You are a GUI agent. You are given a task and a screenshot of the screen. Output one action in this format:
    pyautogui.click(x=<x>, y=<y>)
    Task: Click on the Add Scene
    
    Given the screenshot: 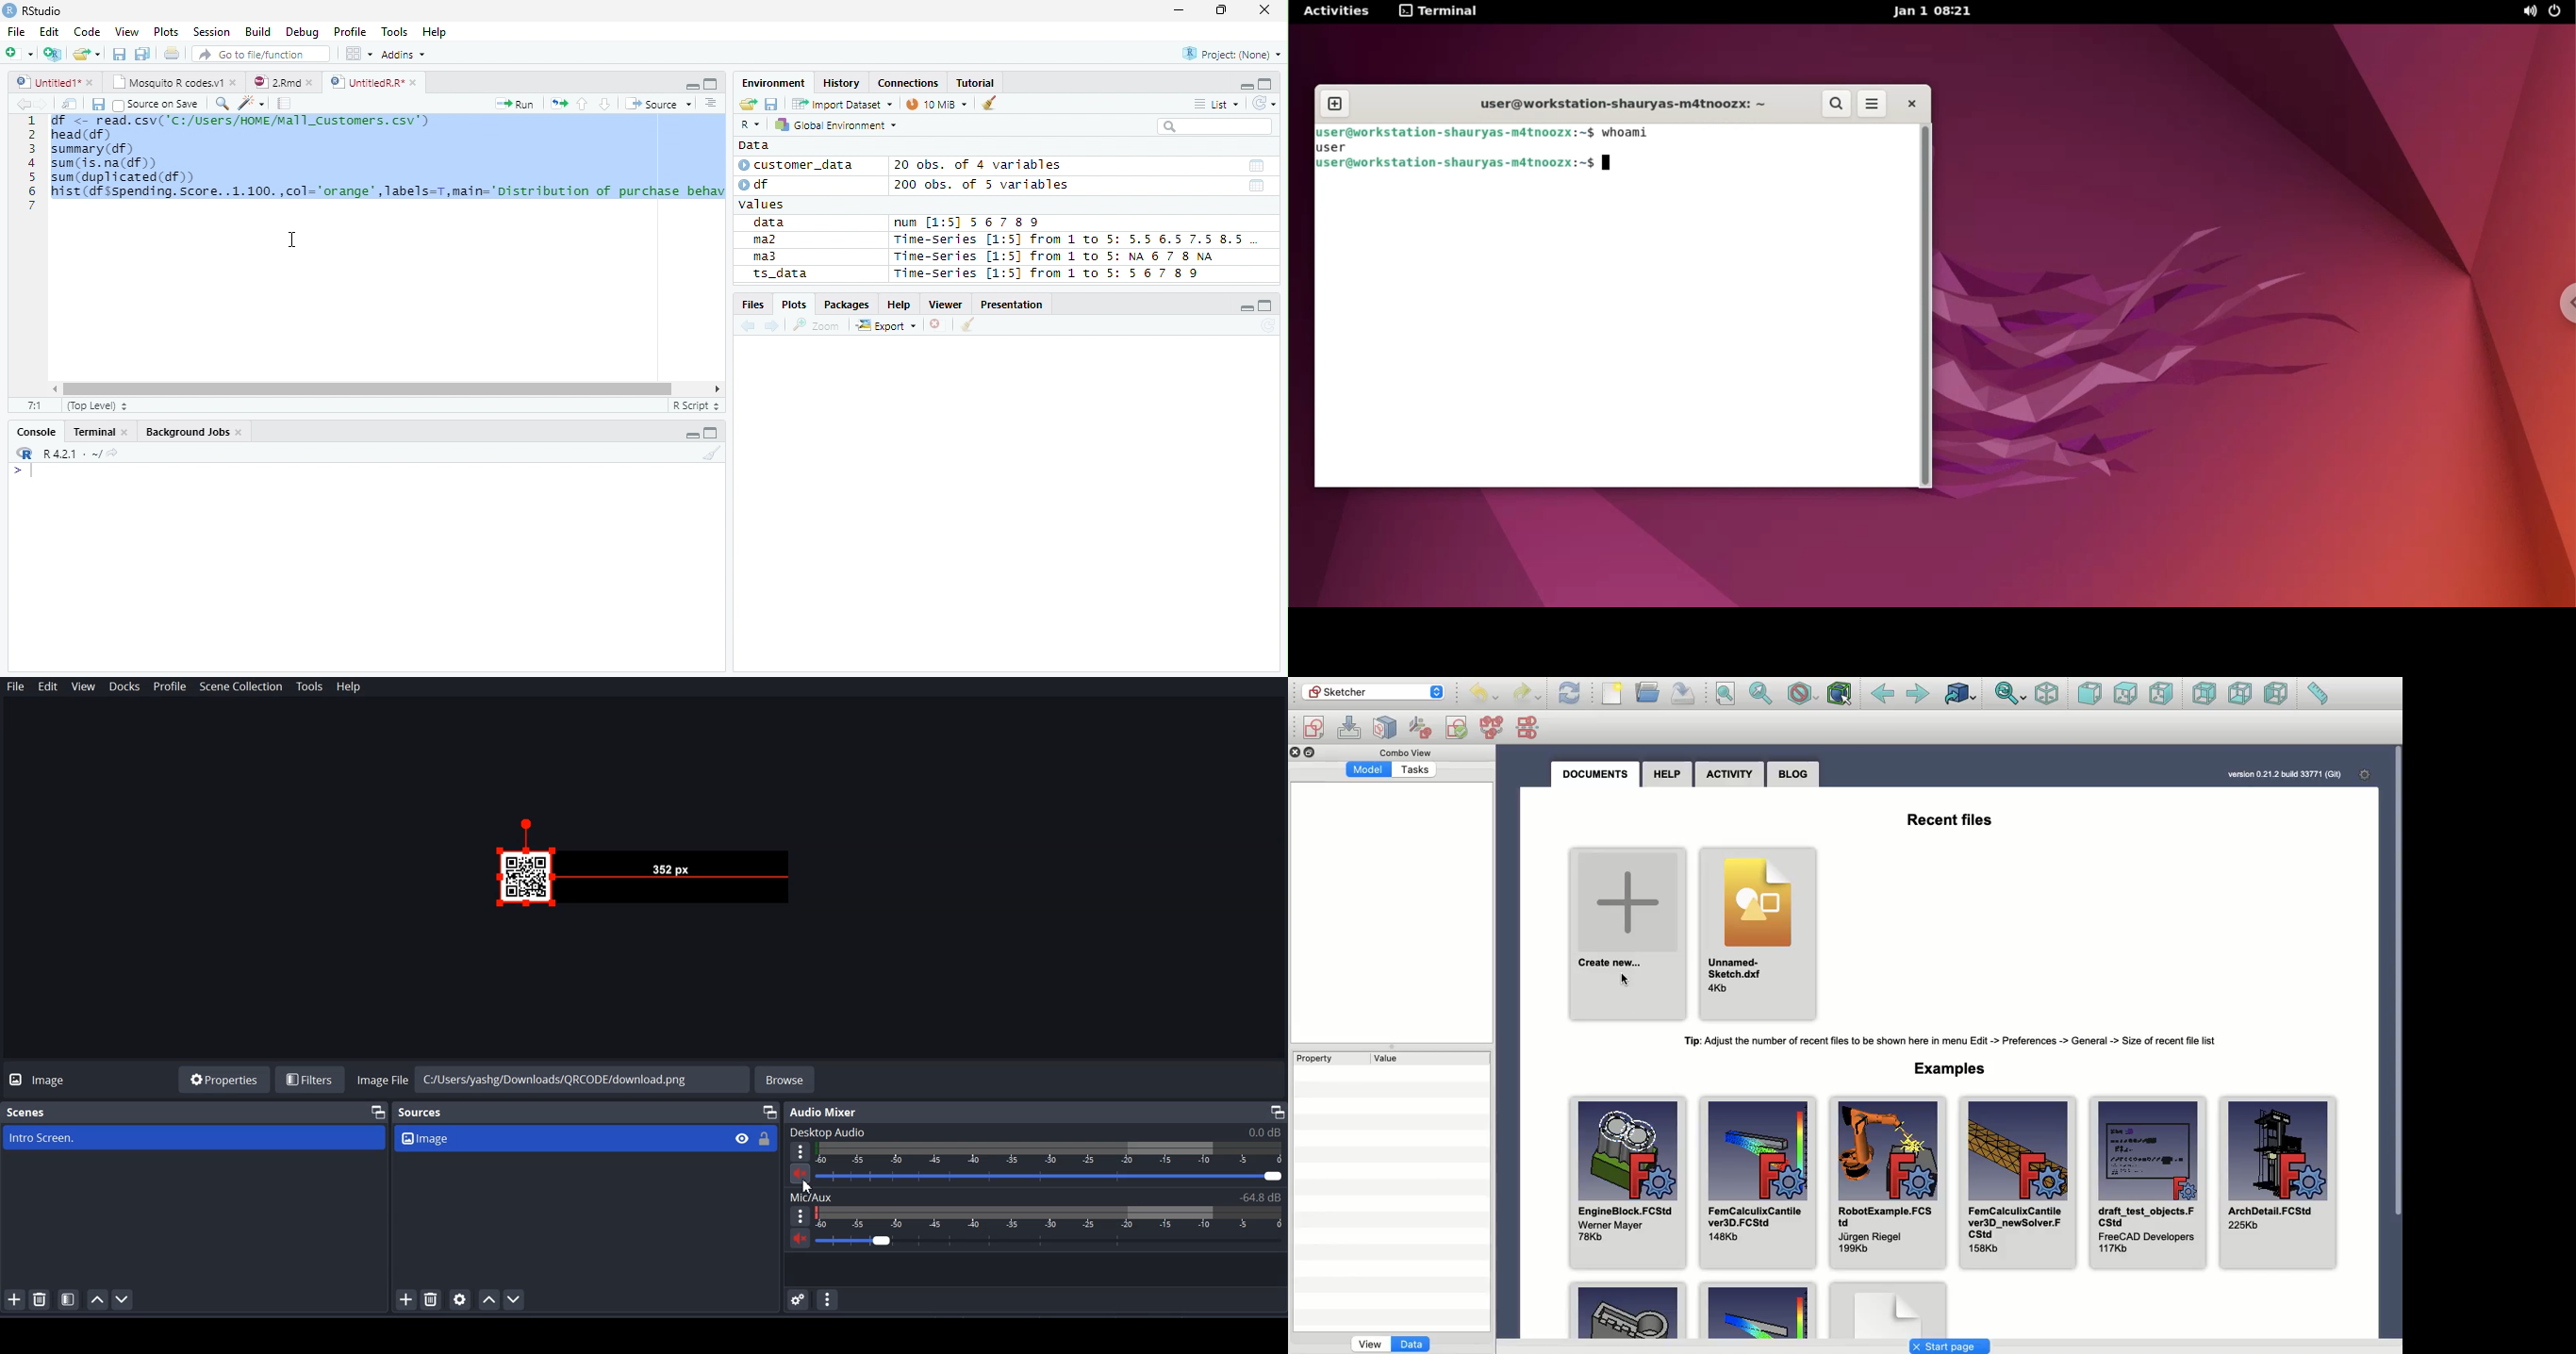 What is the action you would take?
    pyautogui.click(x=14, y=1299)
    